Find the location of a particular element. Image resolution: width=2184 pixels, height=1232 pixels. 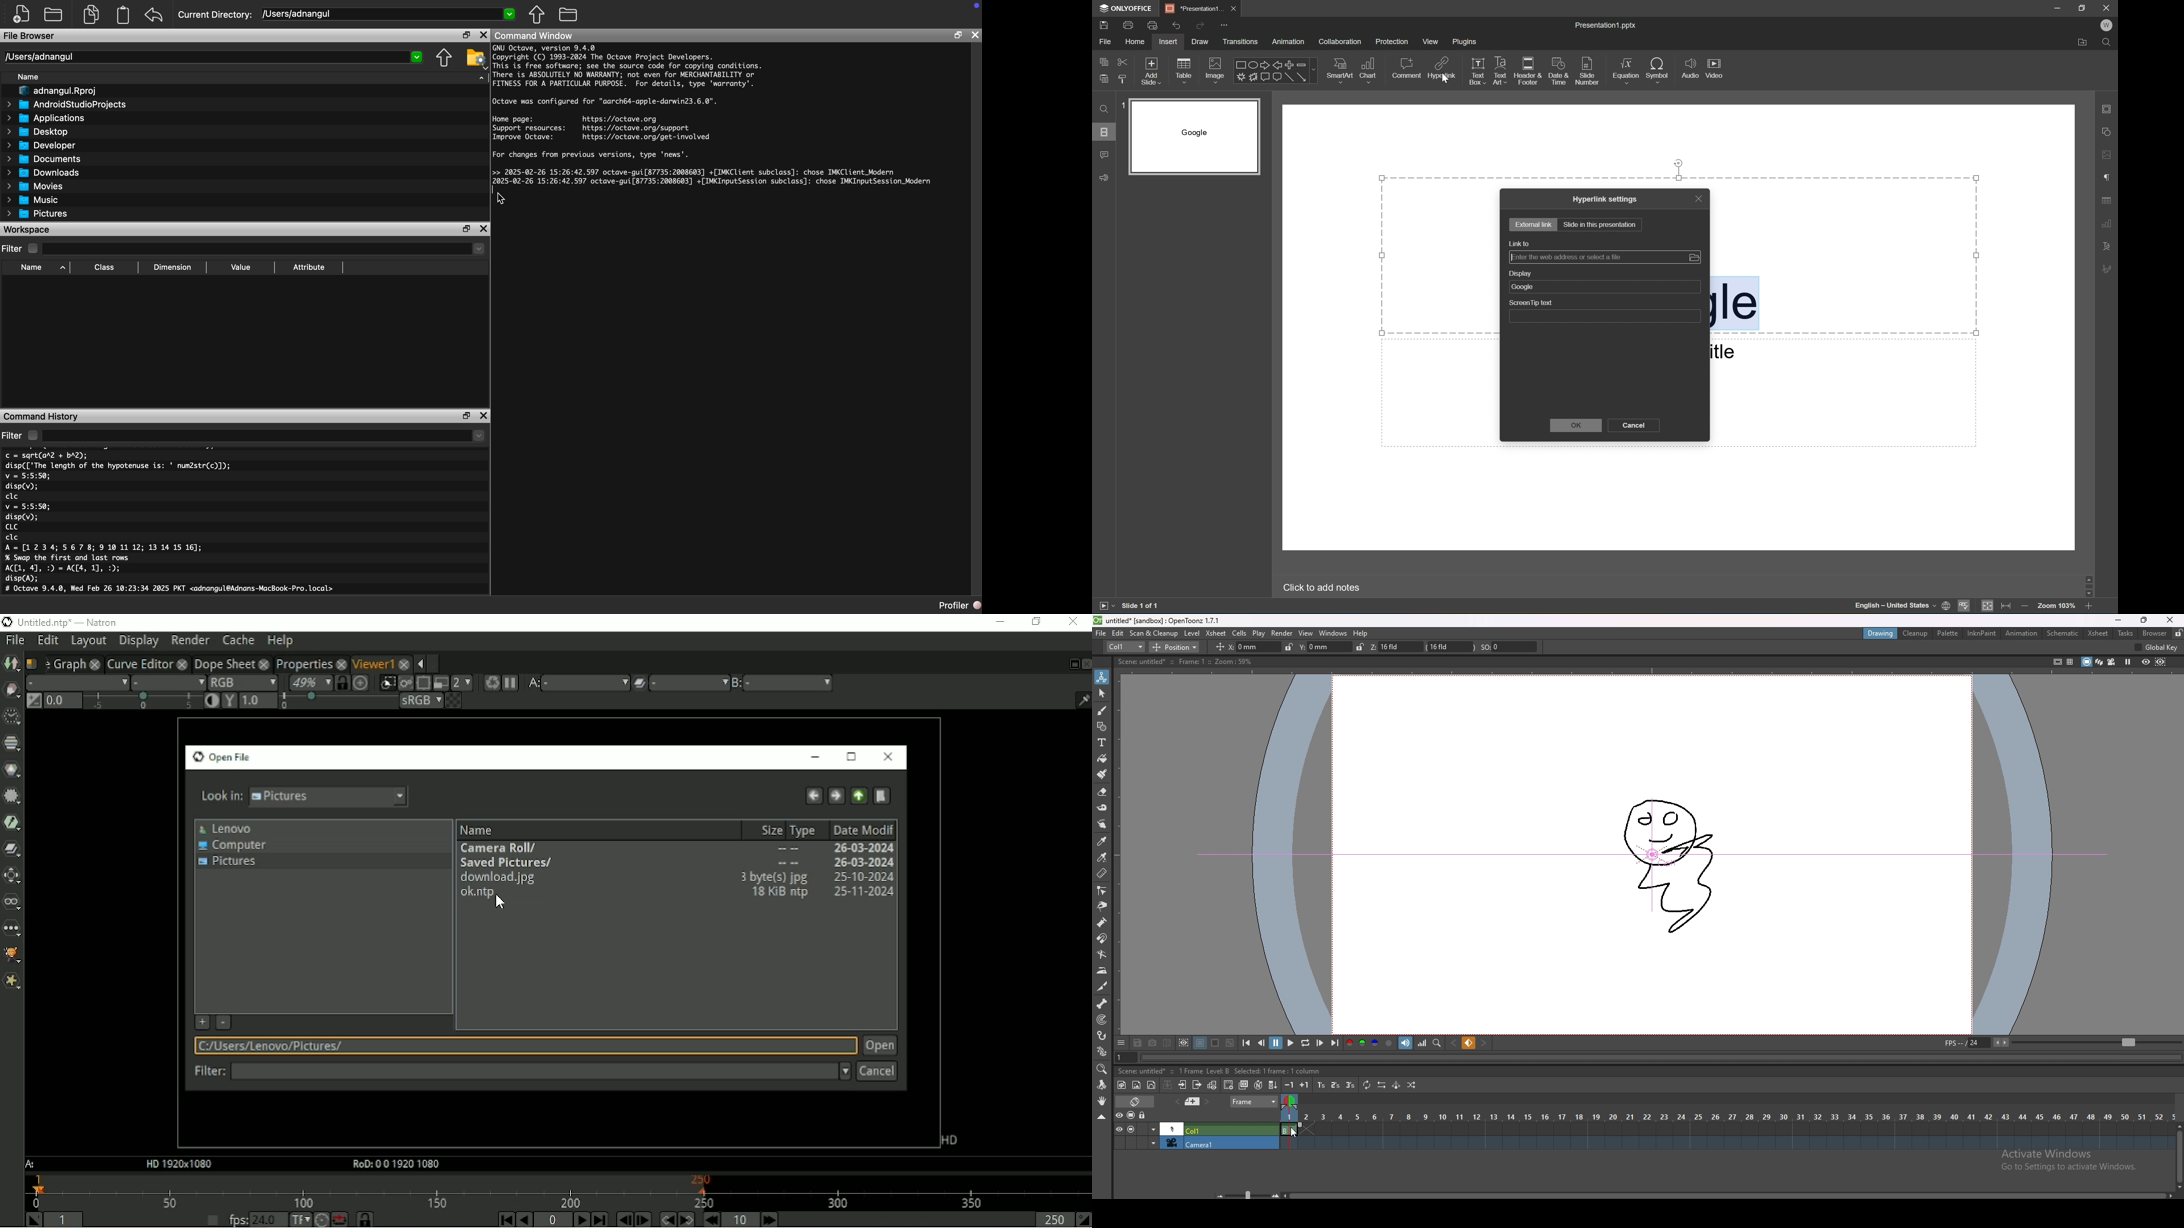

drawing is located at coordinates (1880, 632).